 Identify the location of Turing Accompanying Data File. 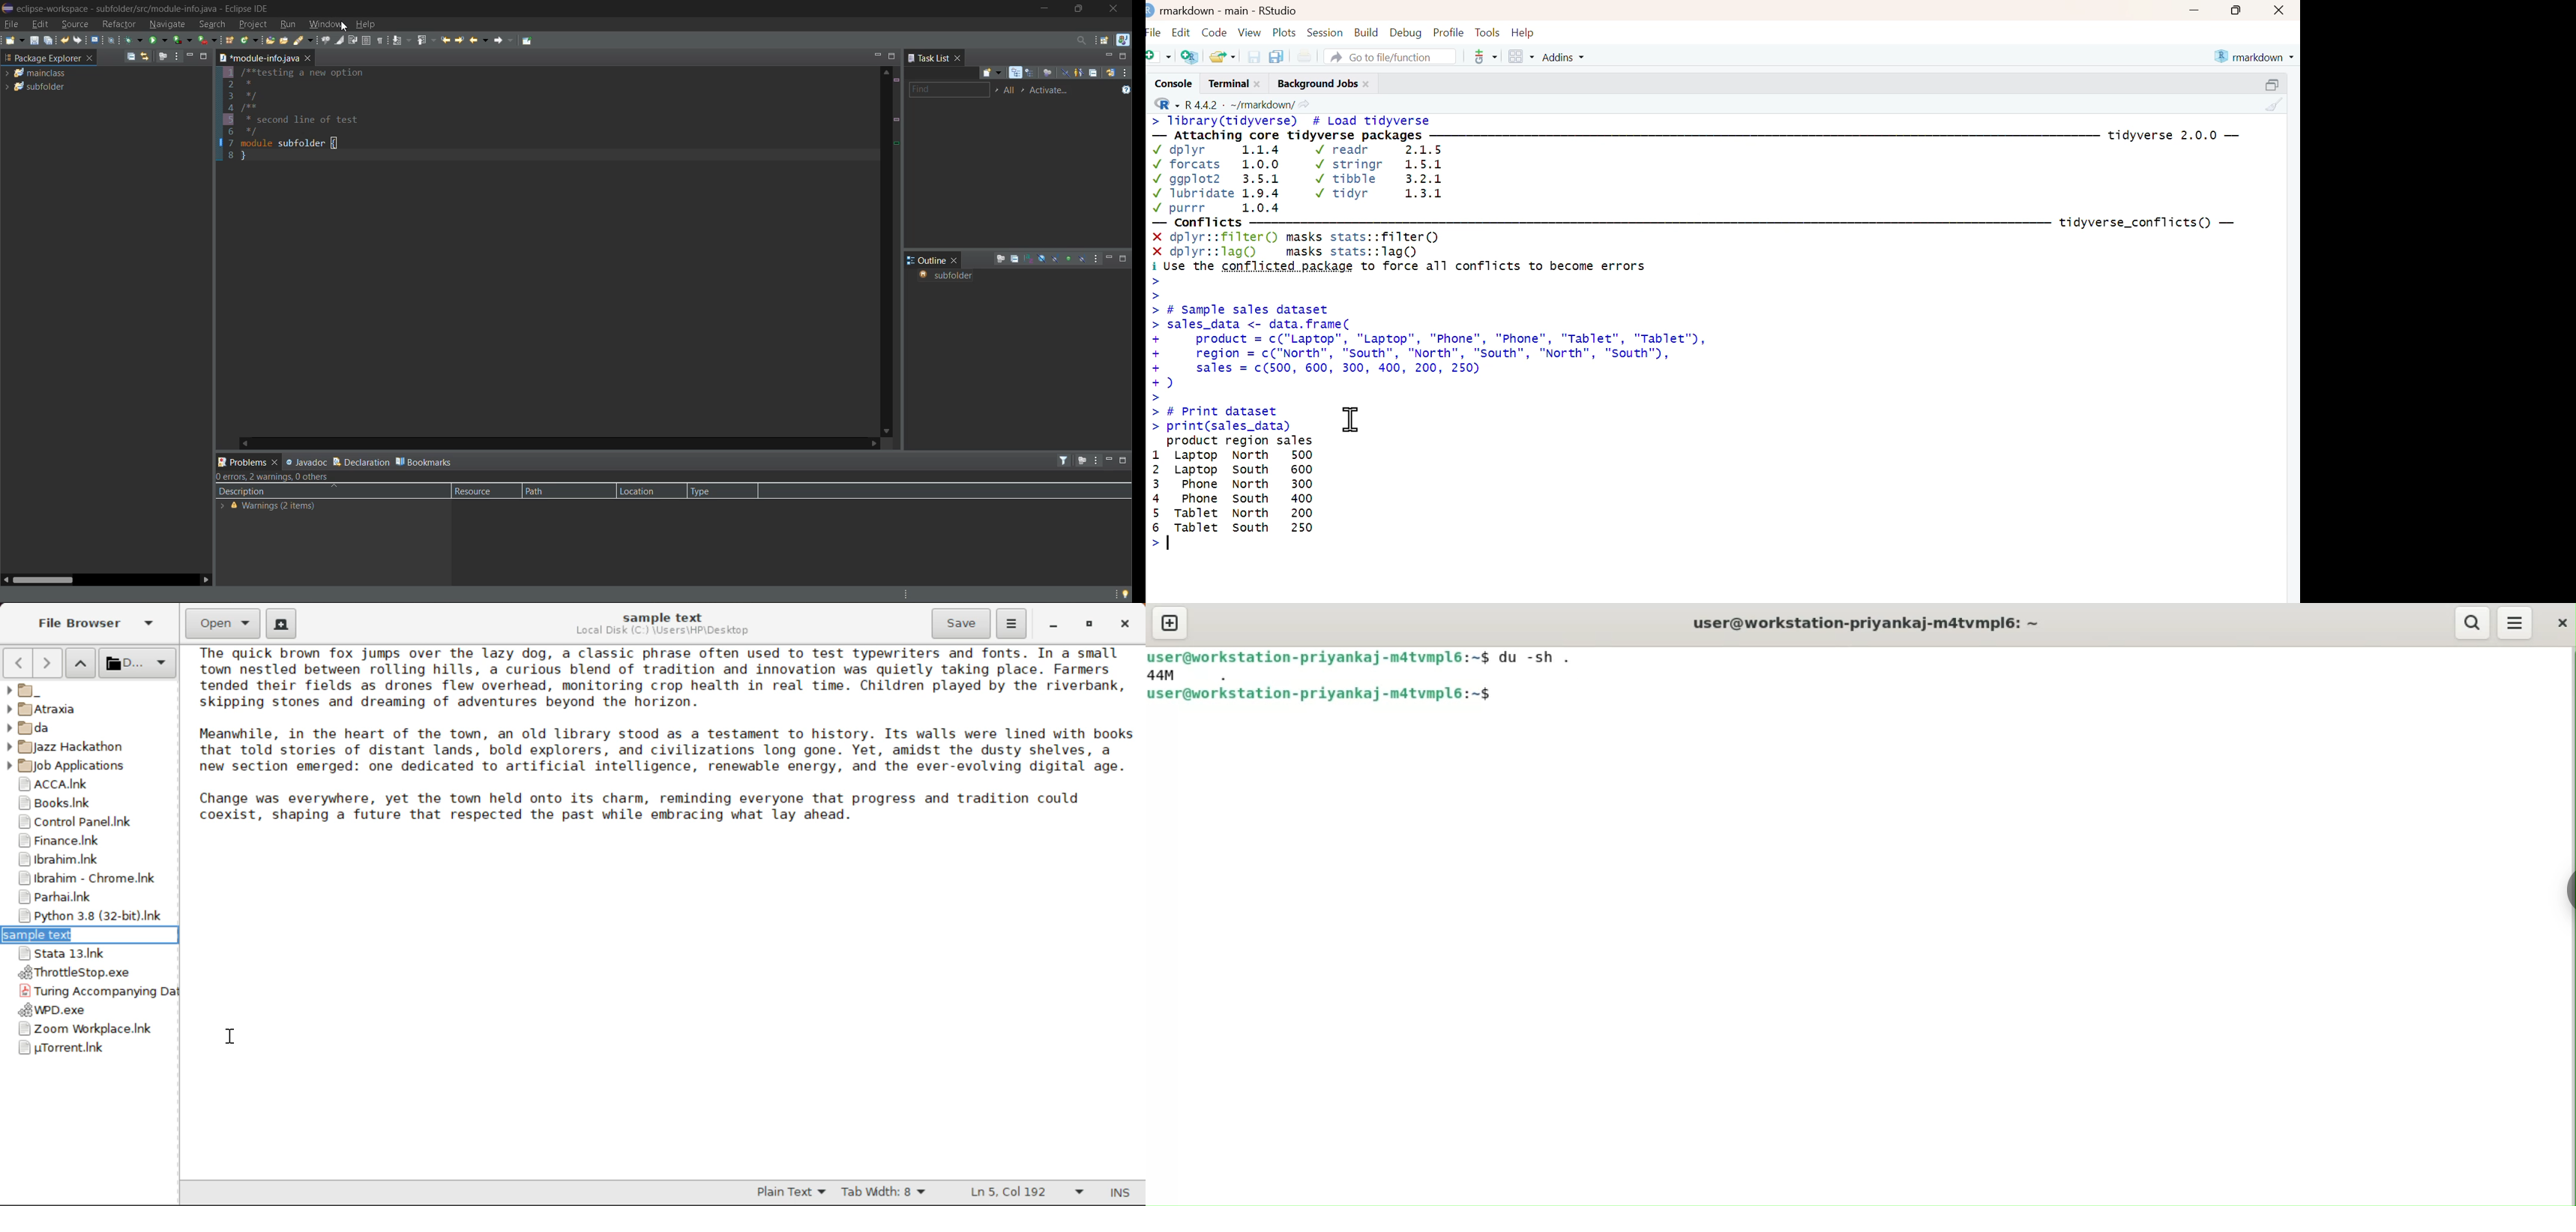
(92, 992).